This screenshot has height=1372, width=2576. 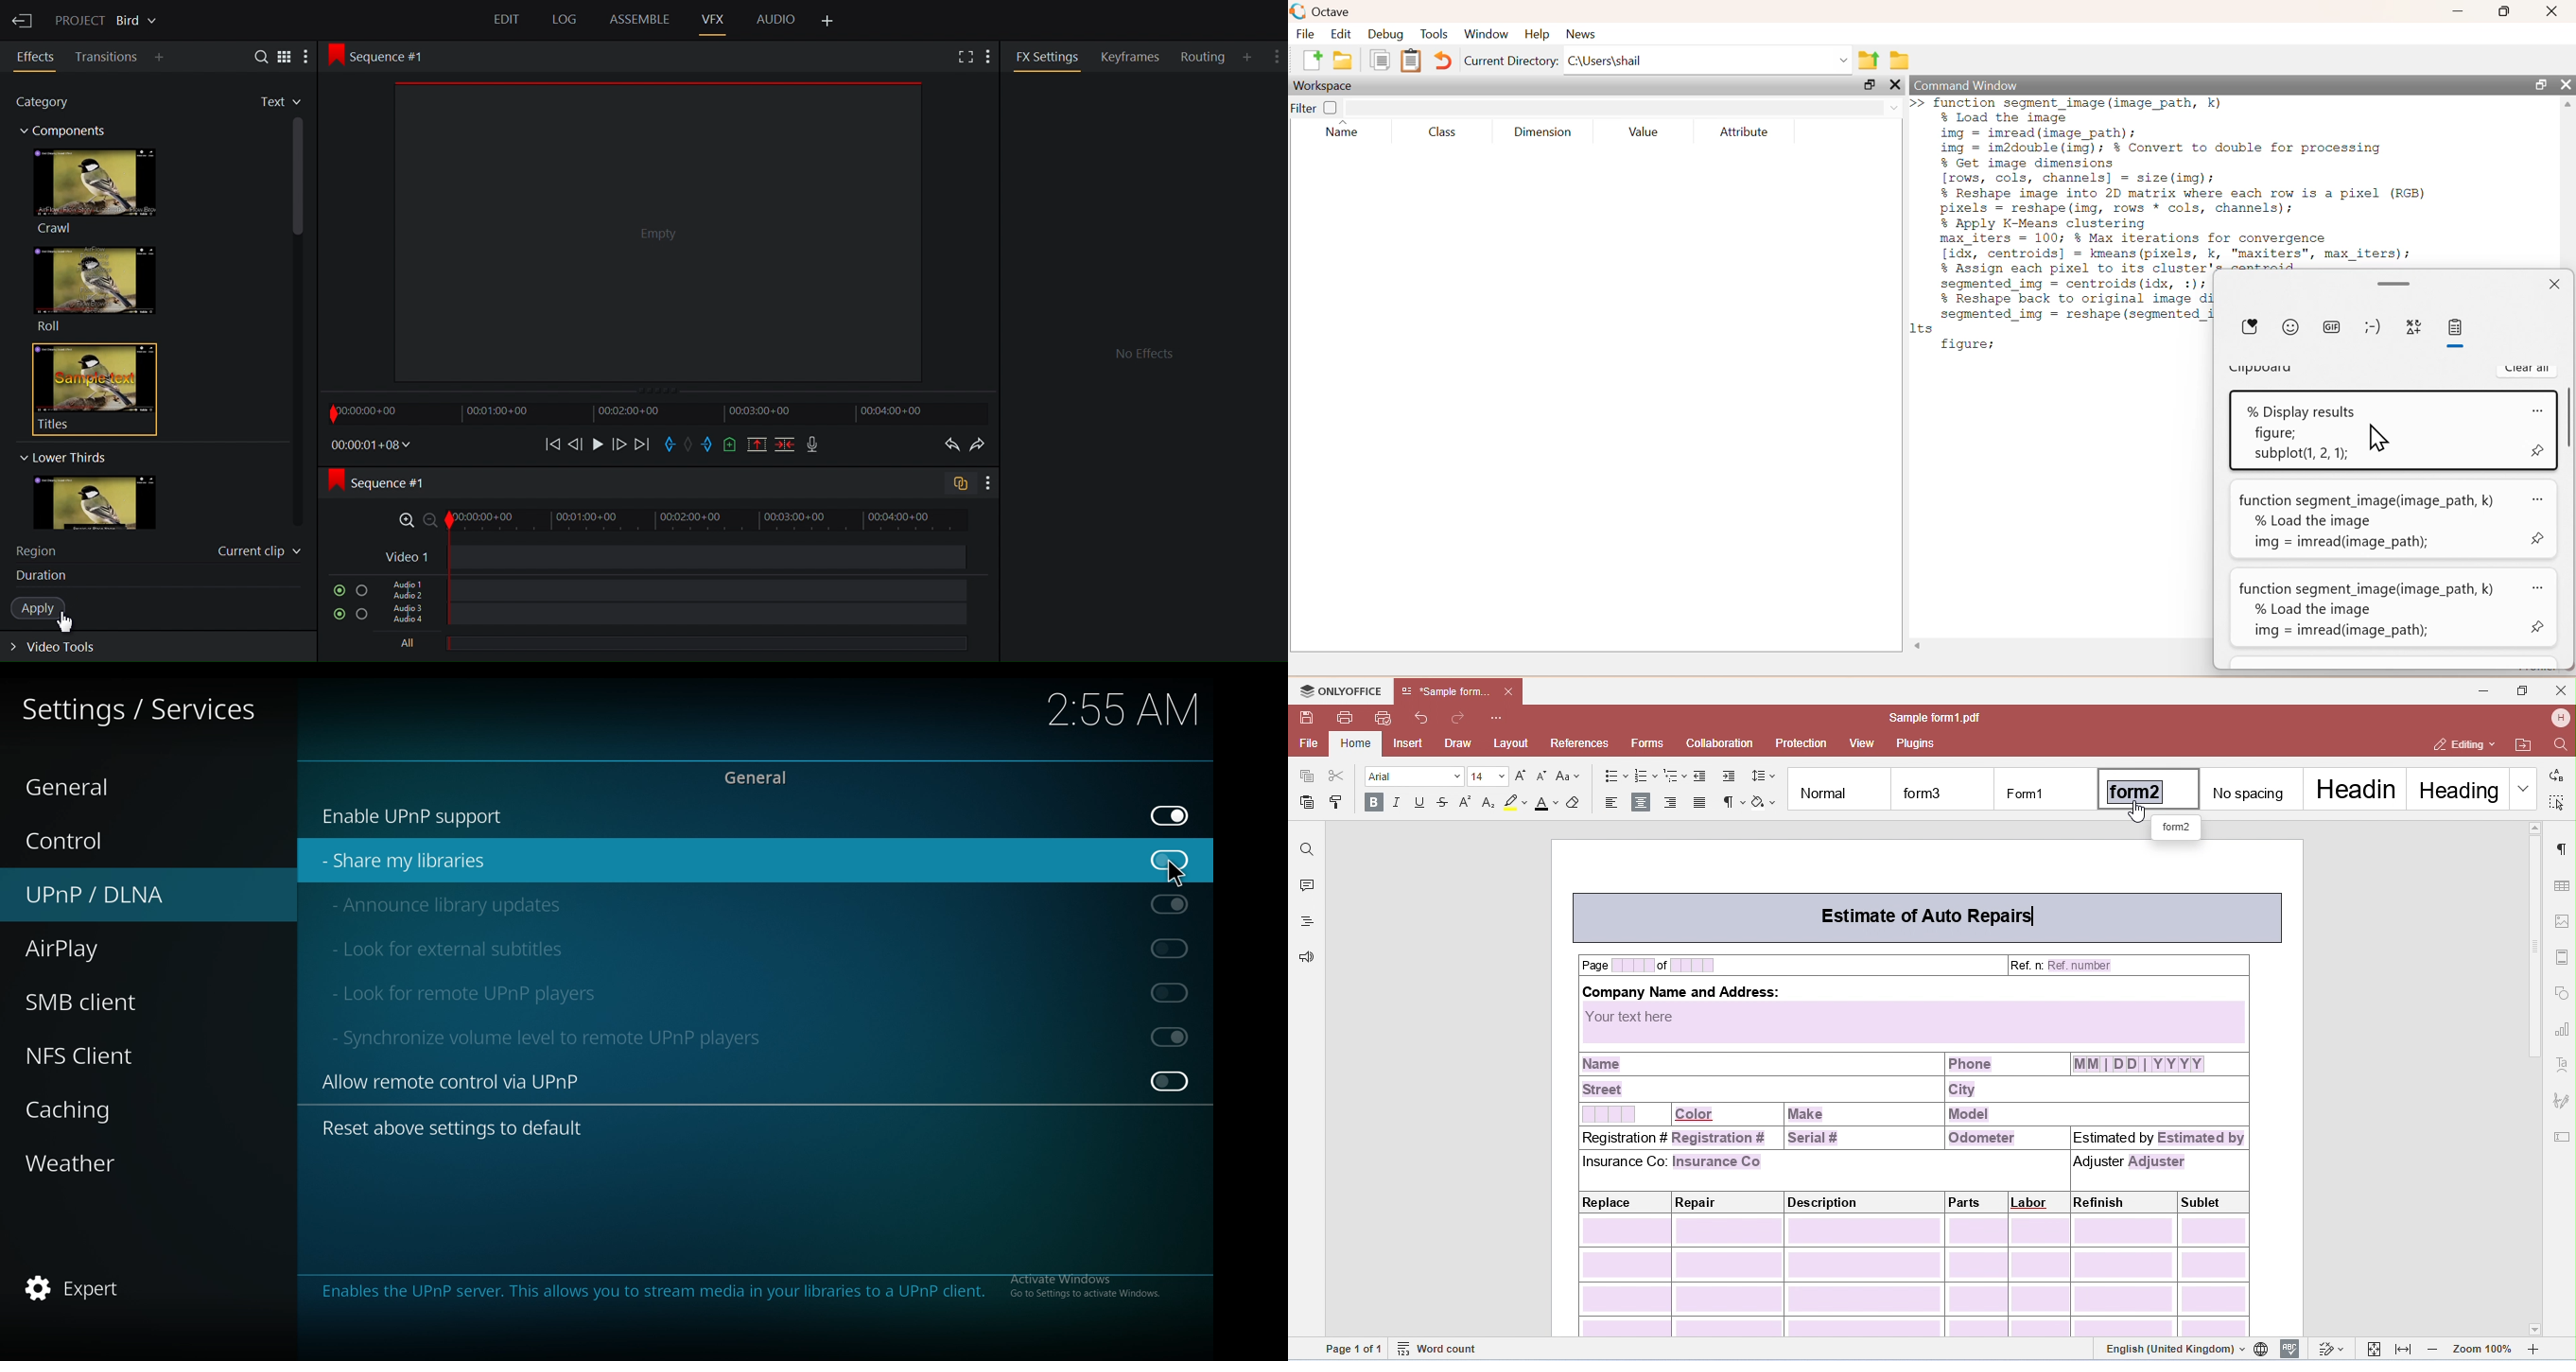 What do you see at coordinates (2552, 283) in the screenshot?
I see `Close` at bounding box center [2552, 283].